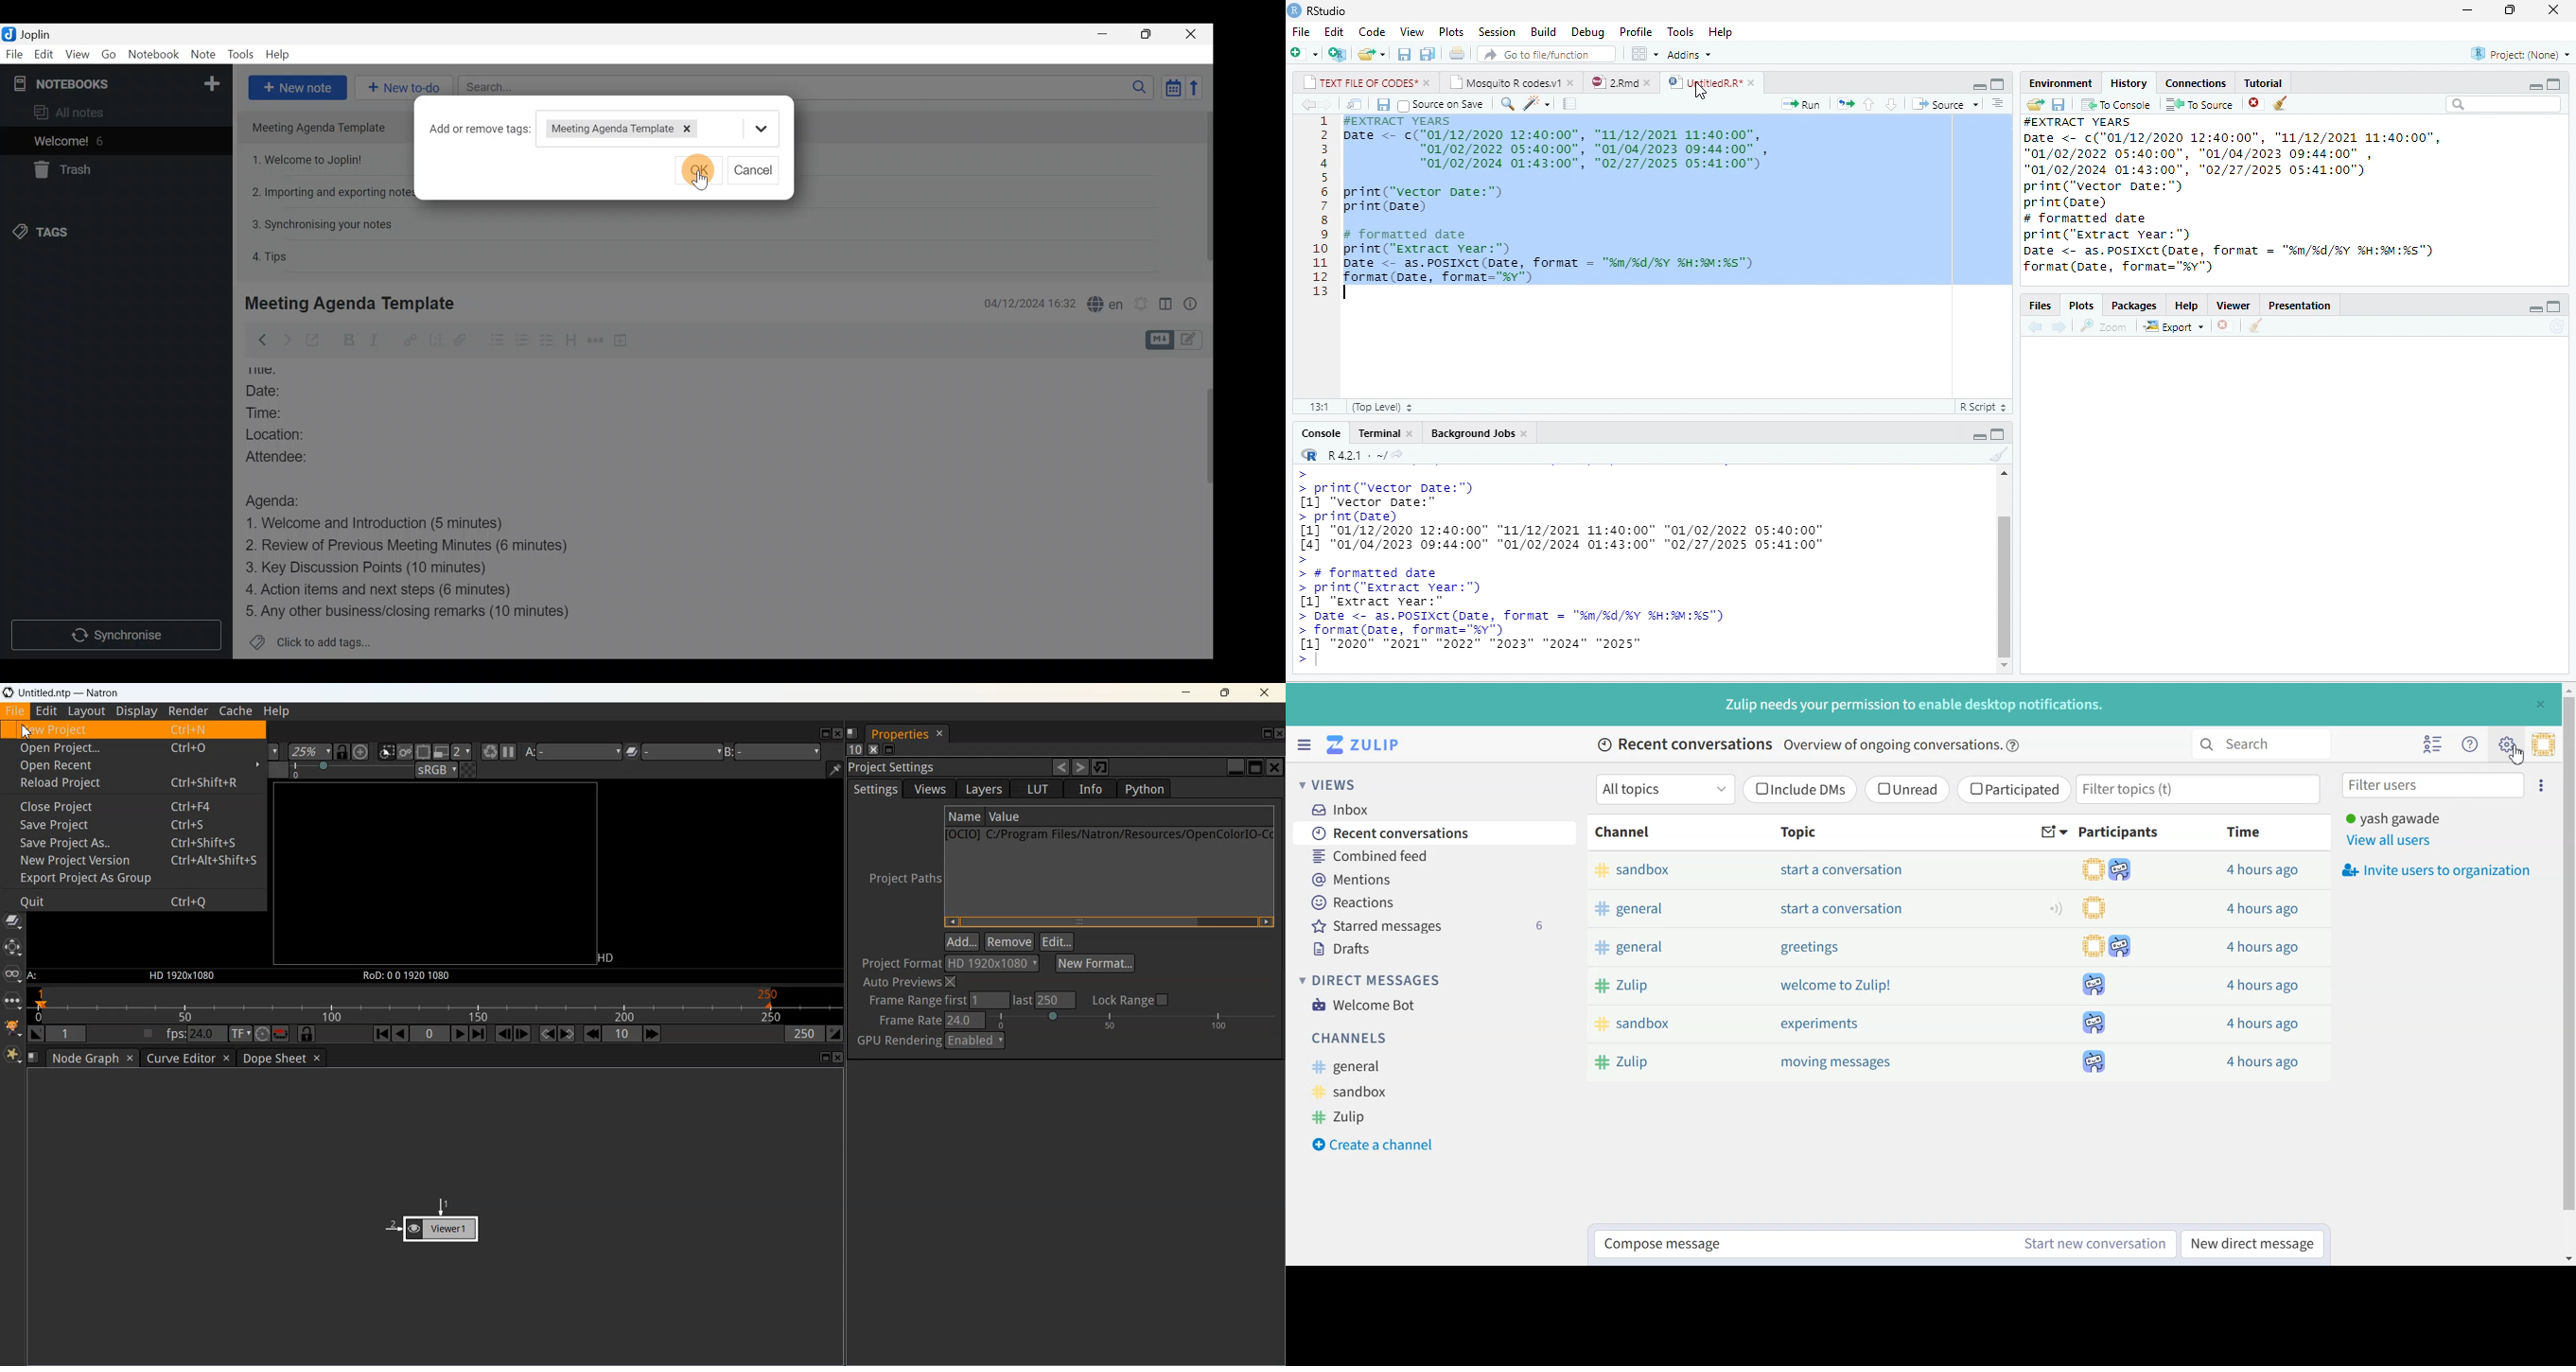 Image resolution: width=2576 pixels, height=1372 pixels. What do you see at coordinates (2103, 325) in the screenshot?
I see `Zoom` at bounding box center [2103, 325].